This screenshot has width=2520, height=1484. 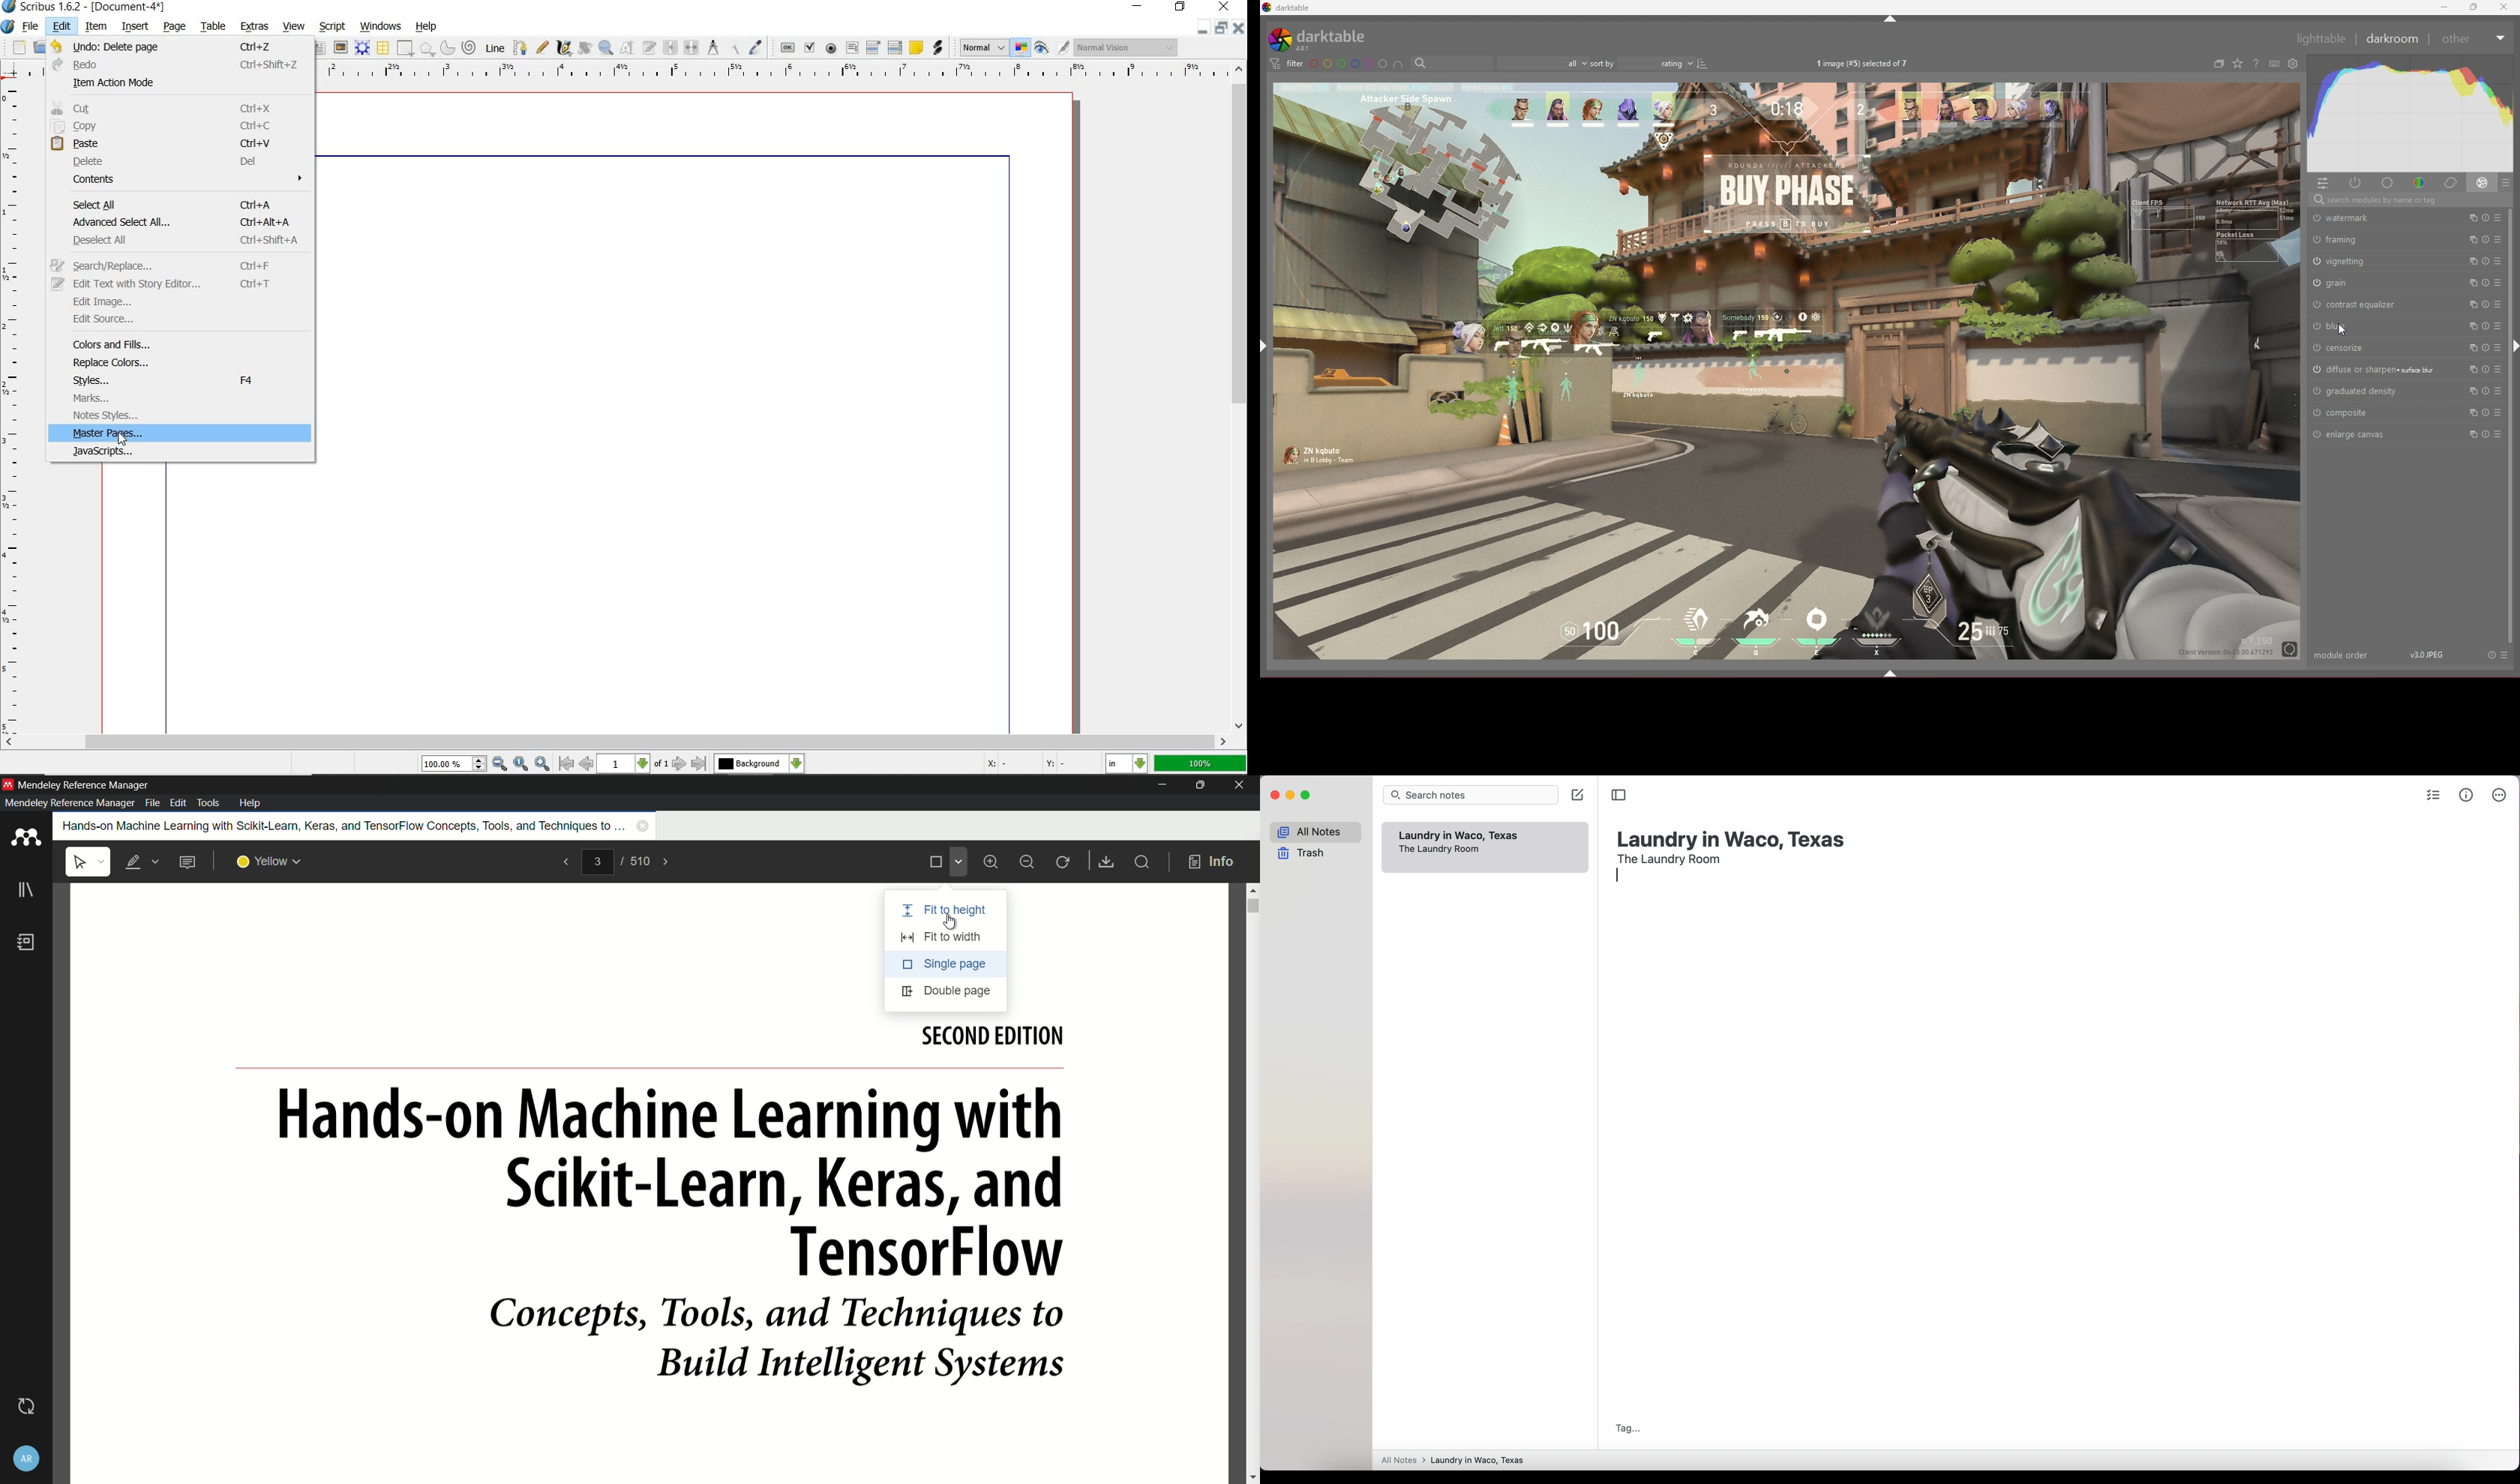 What do you see at coordinates (1293, 7) in the screenshot?
I see `darktable` at bounding box center [1293, 7].